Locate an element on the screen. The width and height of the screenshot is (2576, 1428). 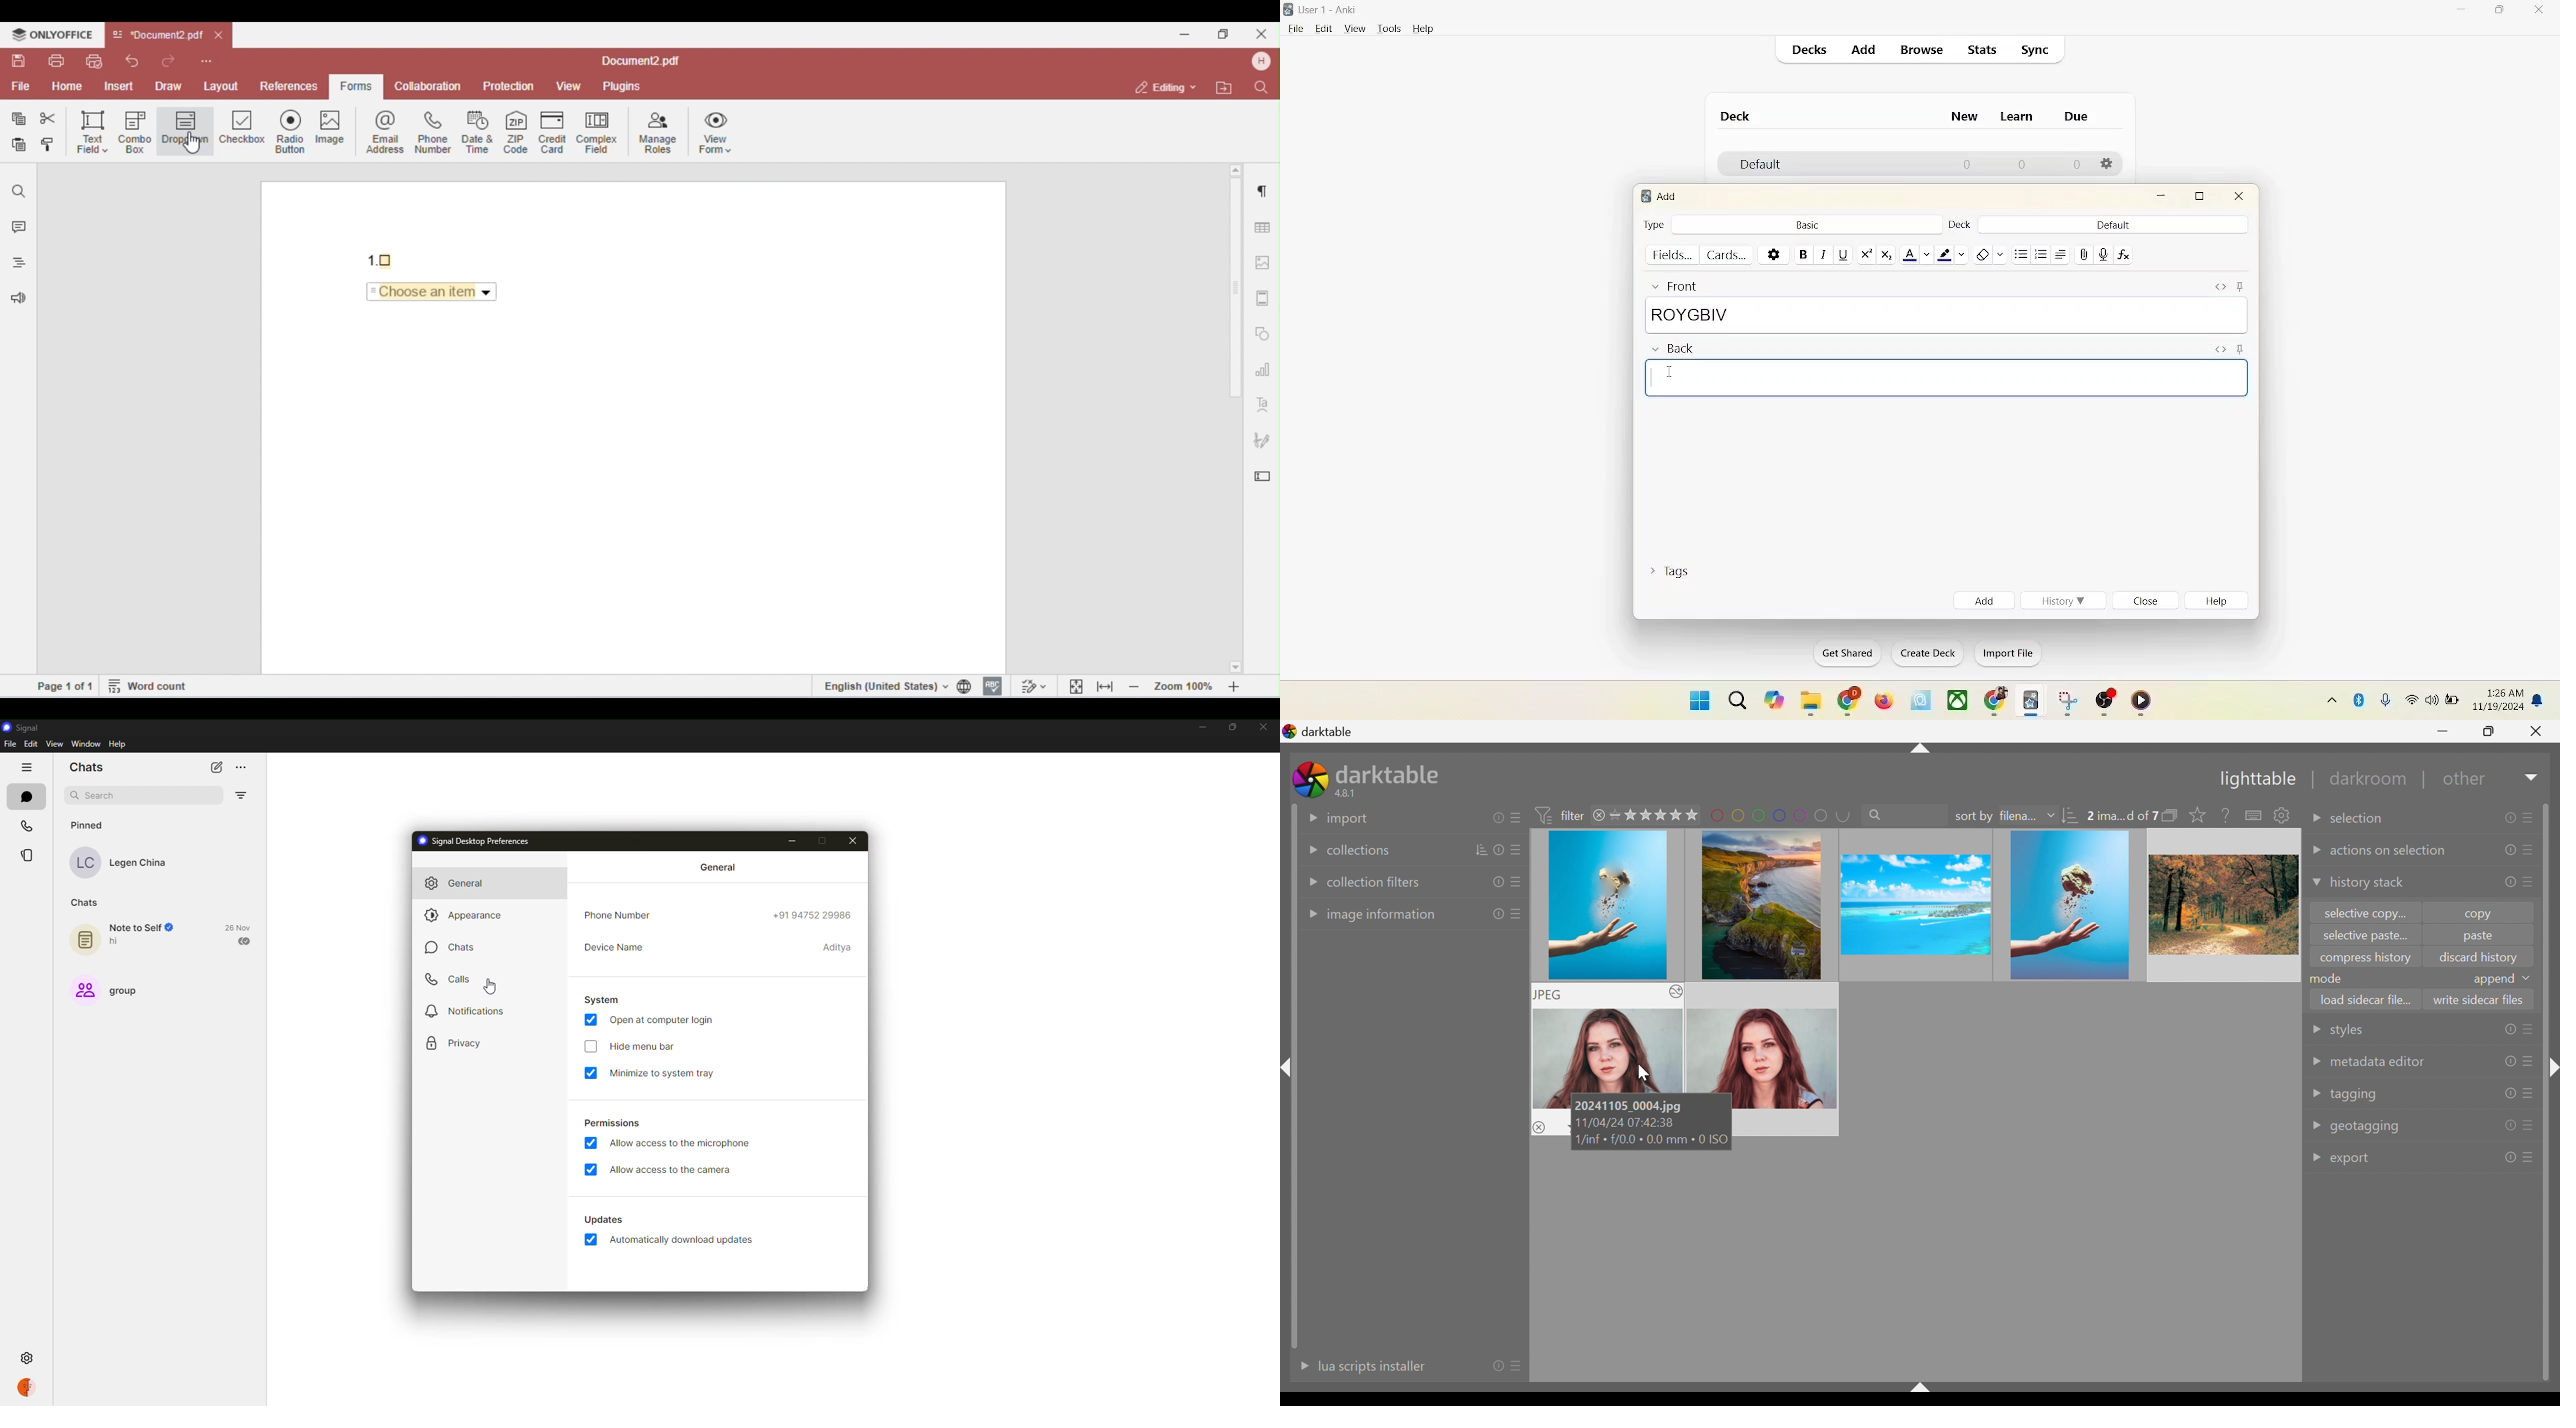
date is located at coordinates (2500, 708).